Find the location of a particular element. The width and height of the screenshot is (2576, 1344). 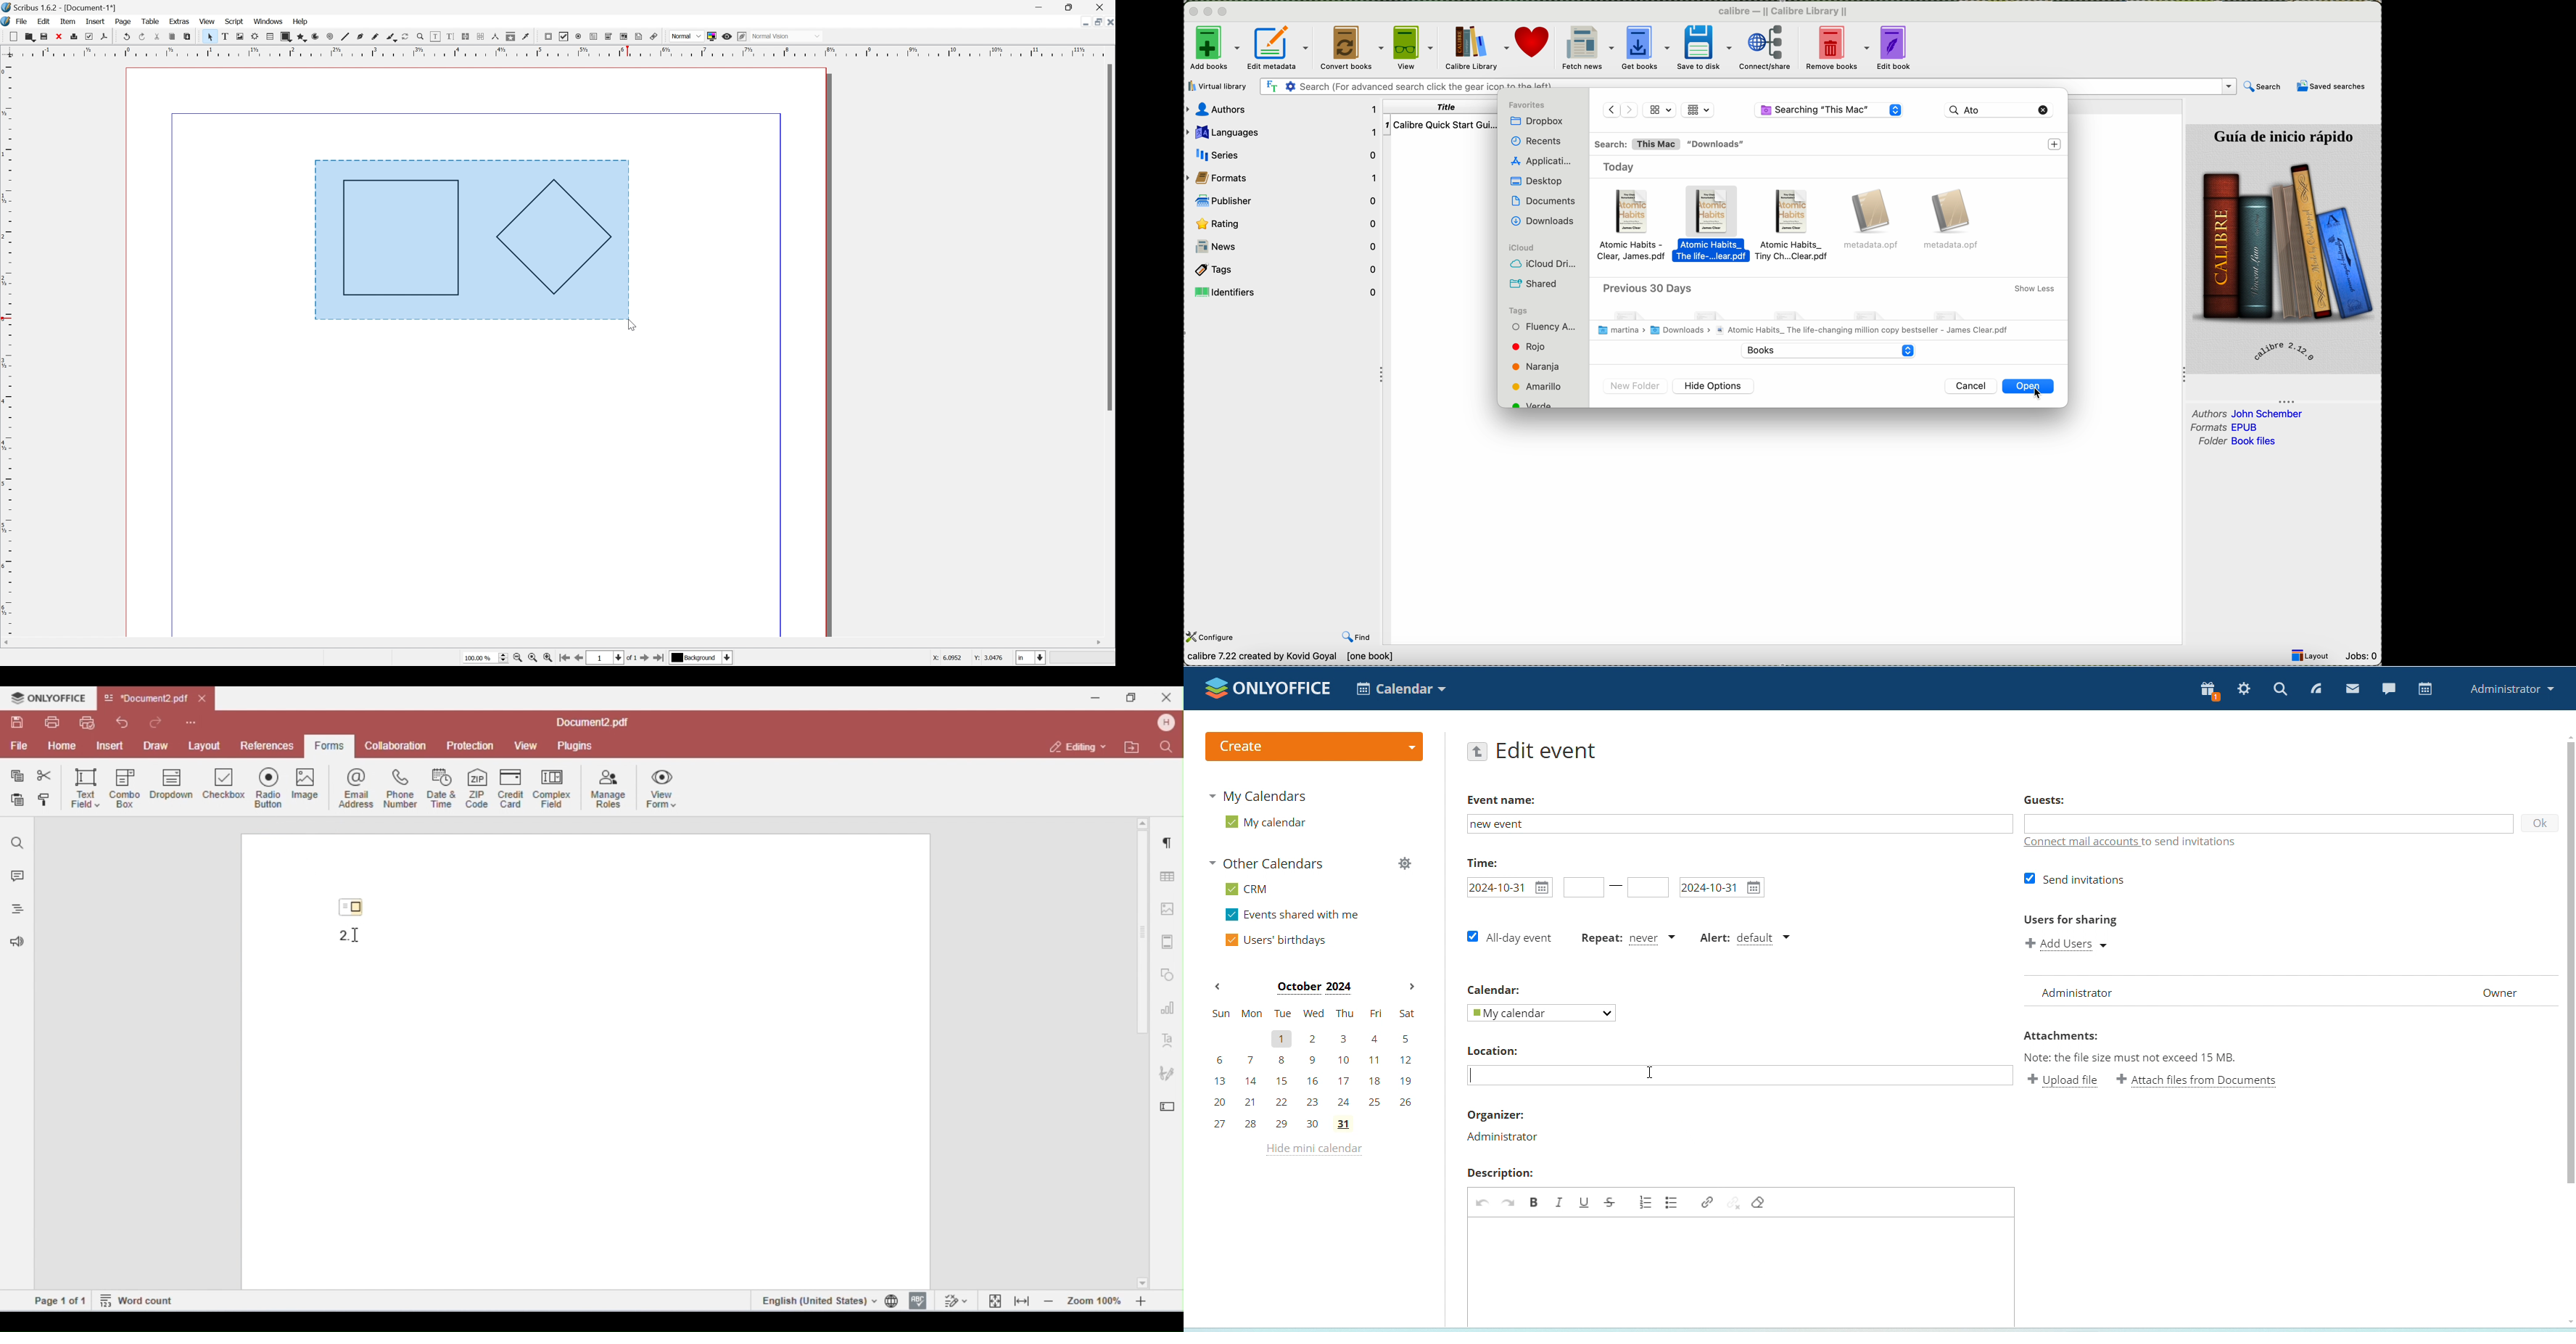

connect mail accounts is located at coordinates (2082, 843).